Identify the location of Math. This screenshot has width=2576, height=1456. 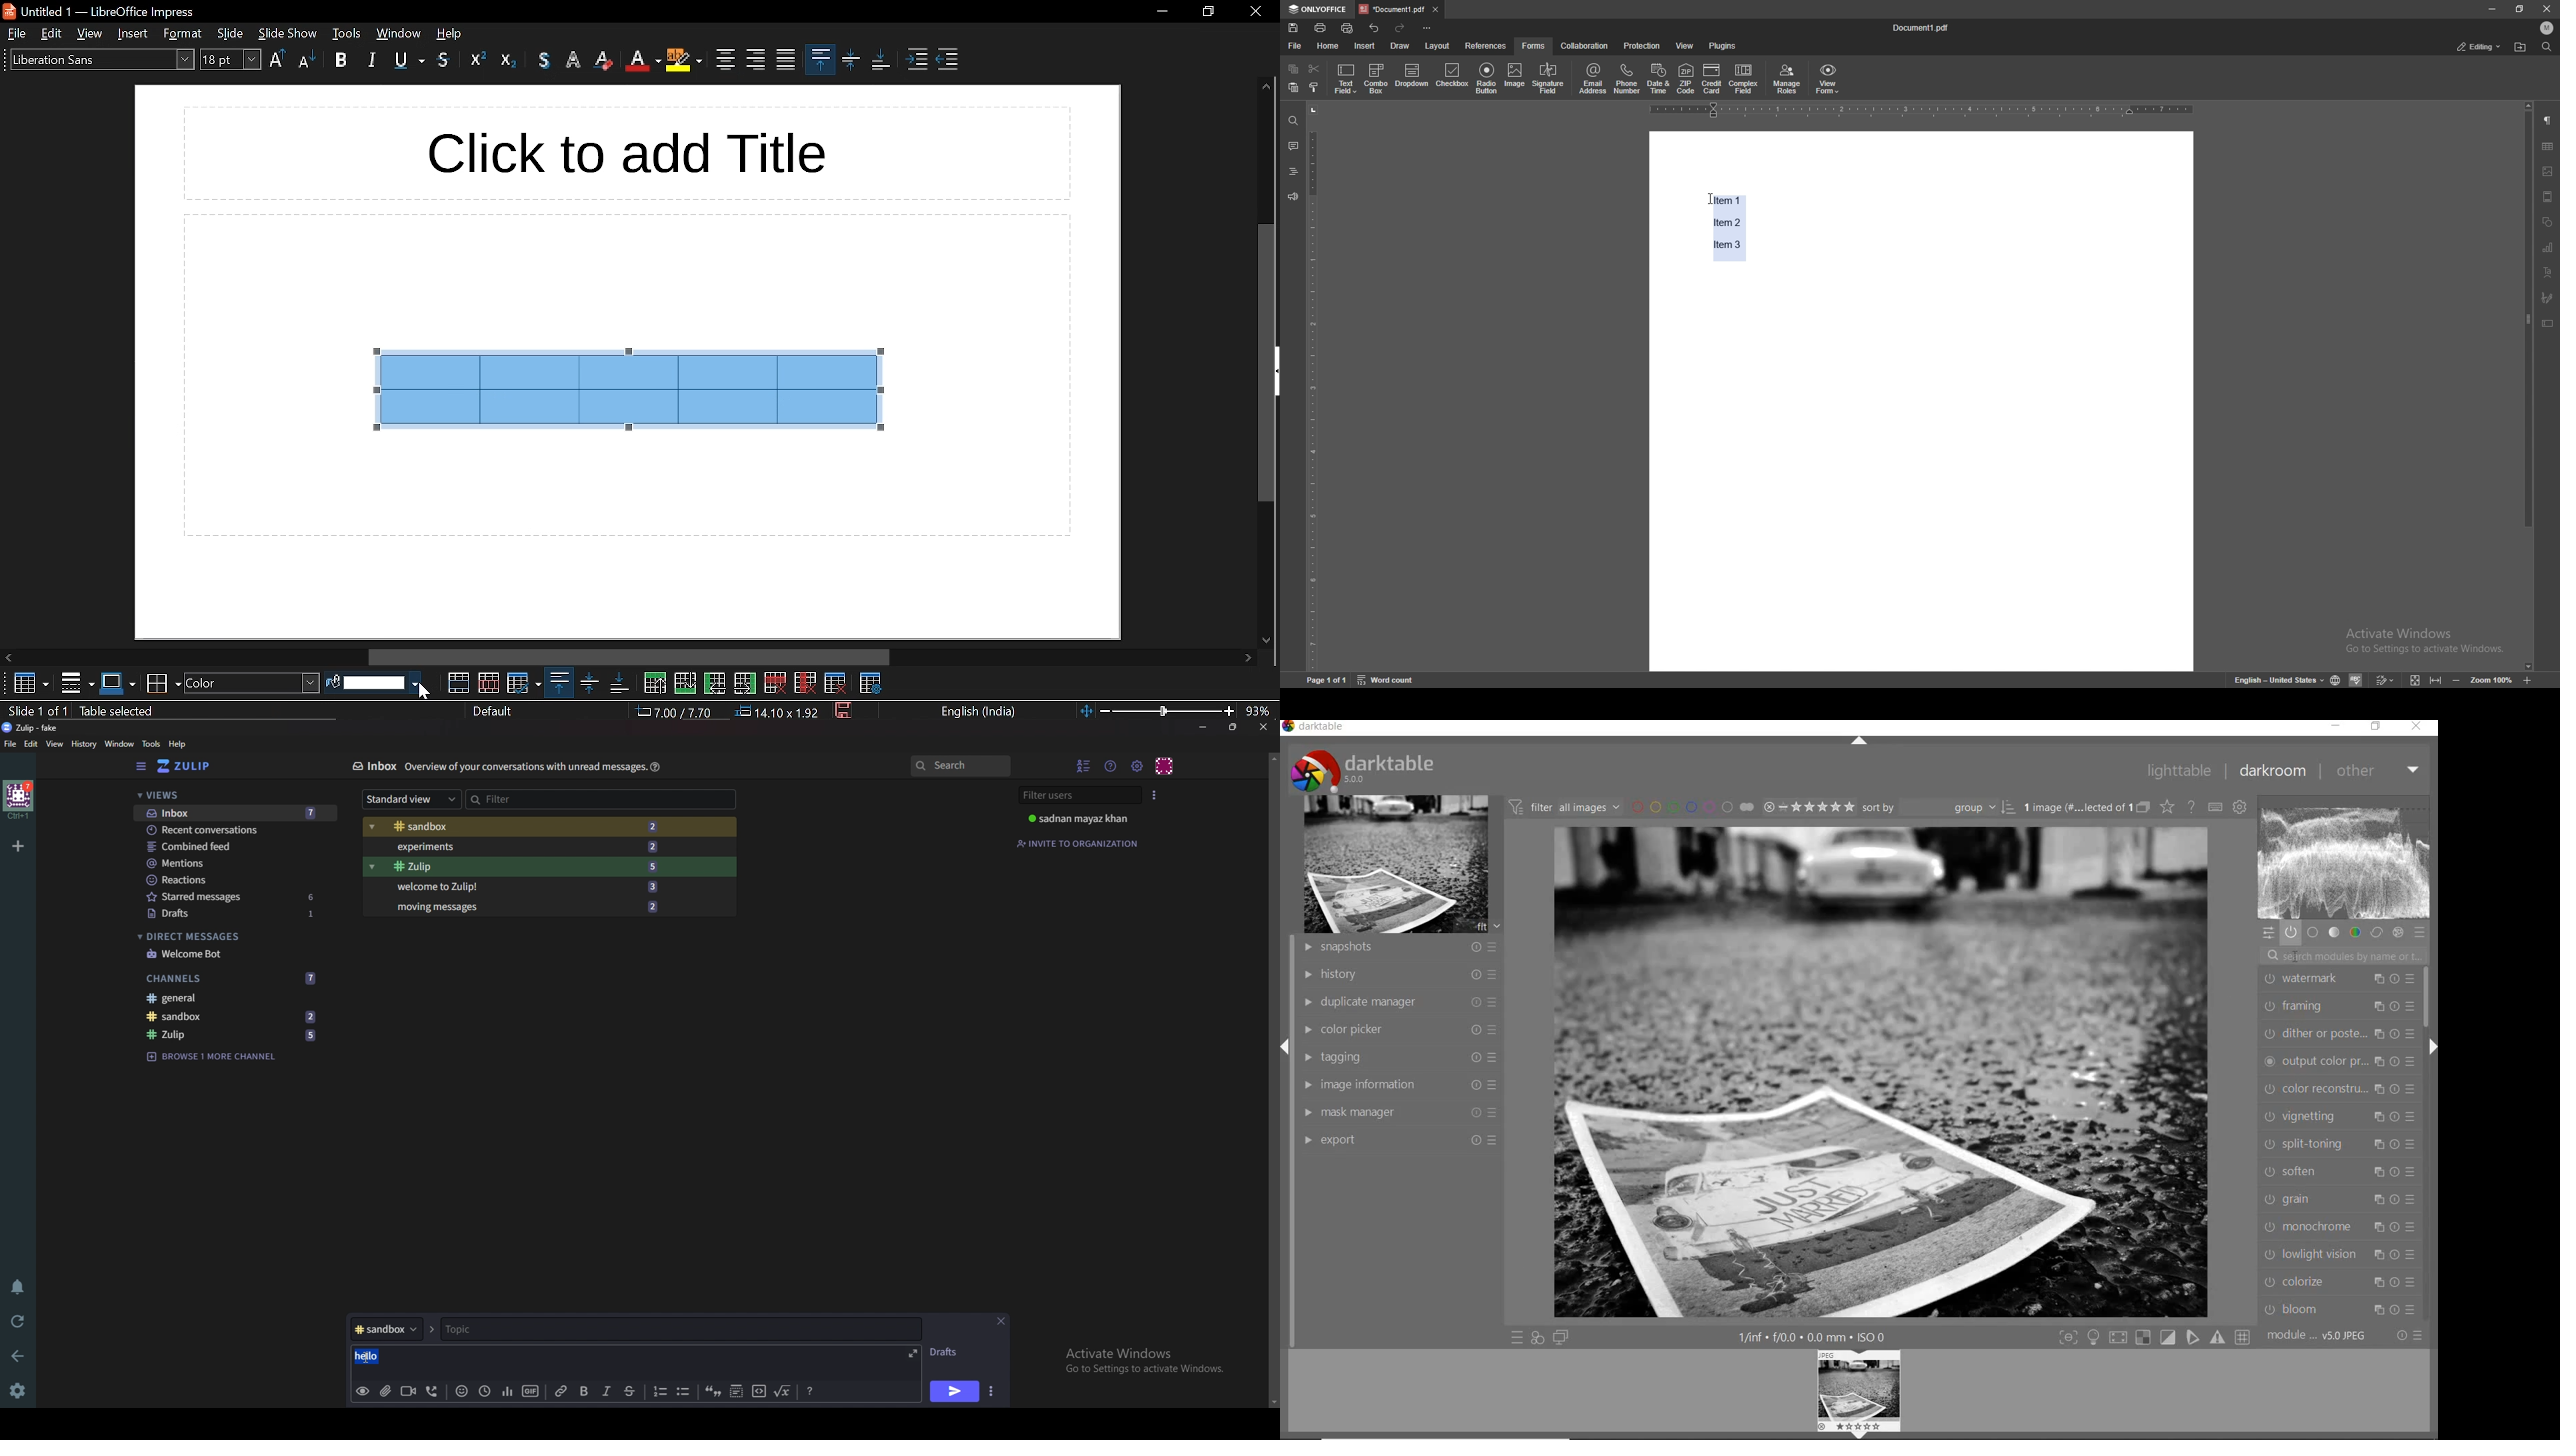
(782, 1391).